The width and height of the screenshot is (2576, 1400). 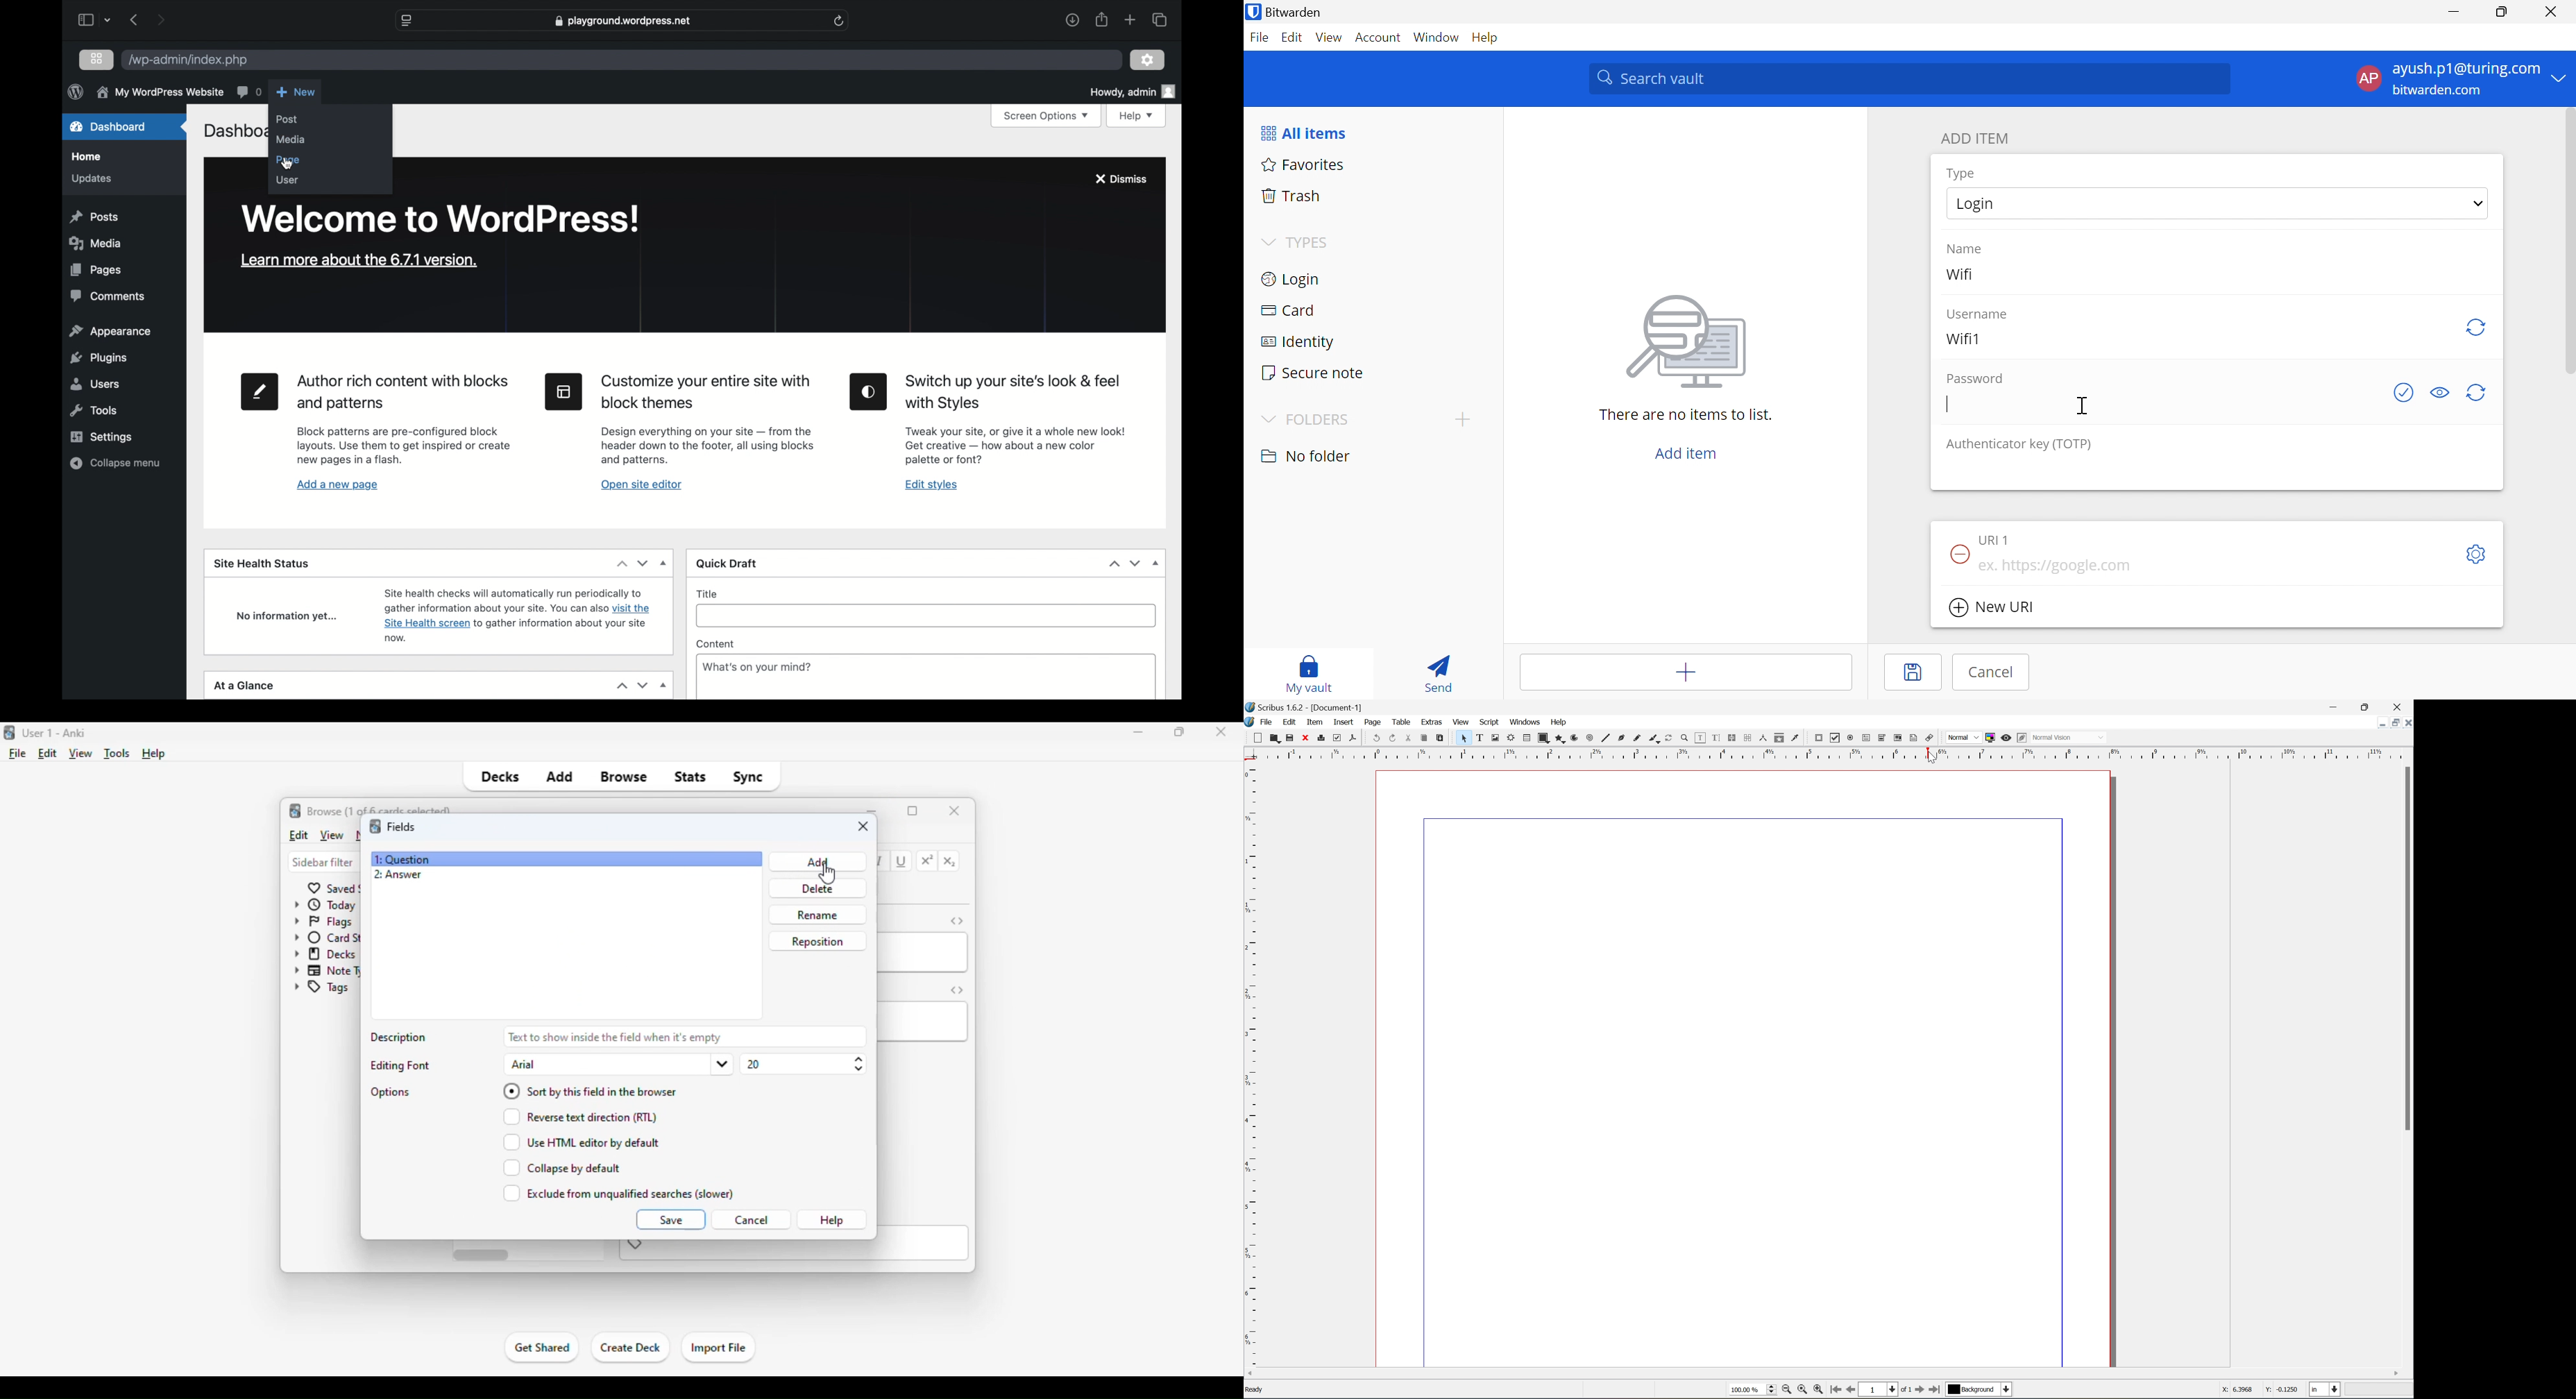 What do you see at coordinates (288, 165) in the screenshot?
I see `cursor` at bounding box center [288, 165].